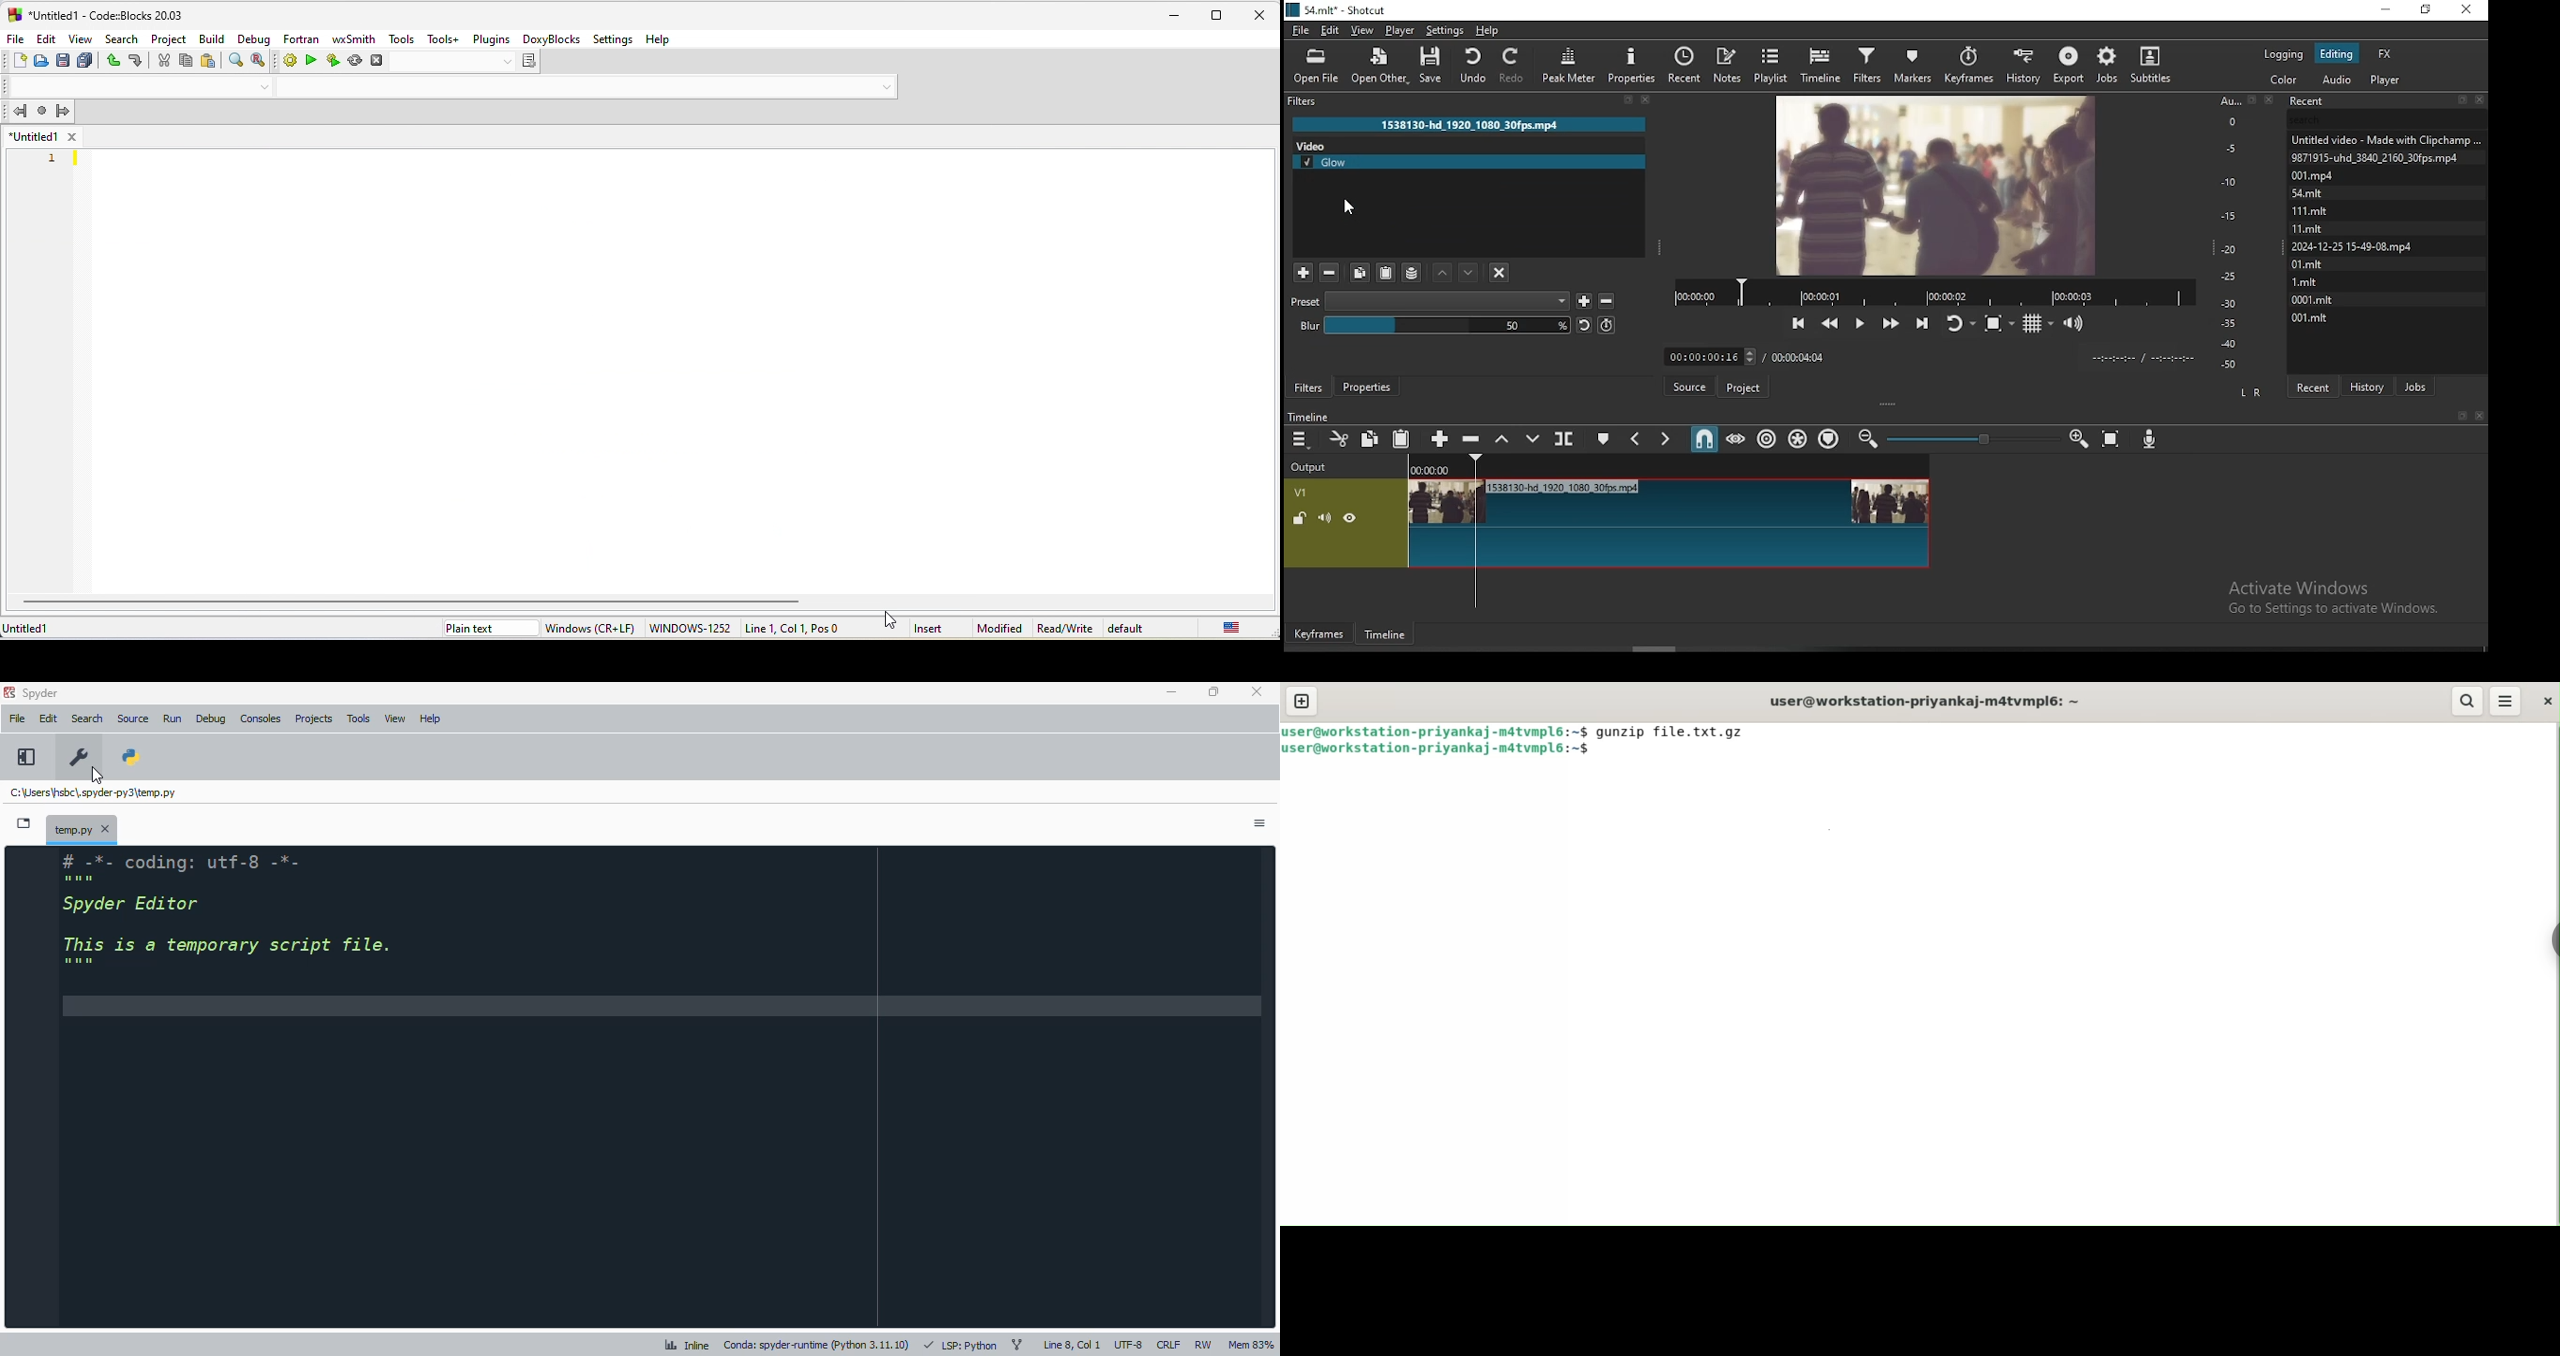  I want to click on copy selected filters, so click(1358, 273).